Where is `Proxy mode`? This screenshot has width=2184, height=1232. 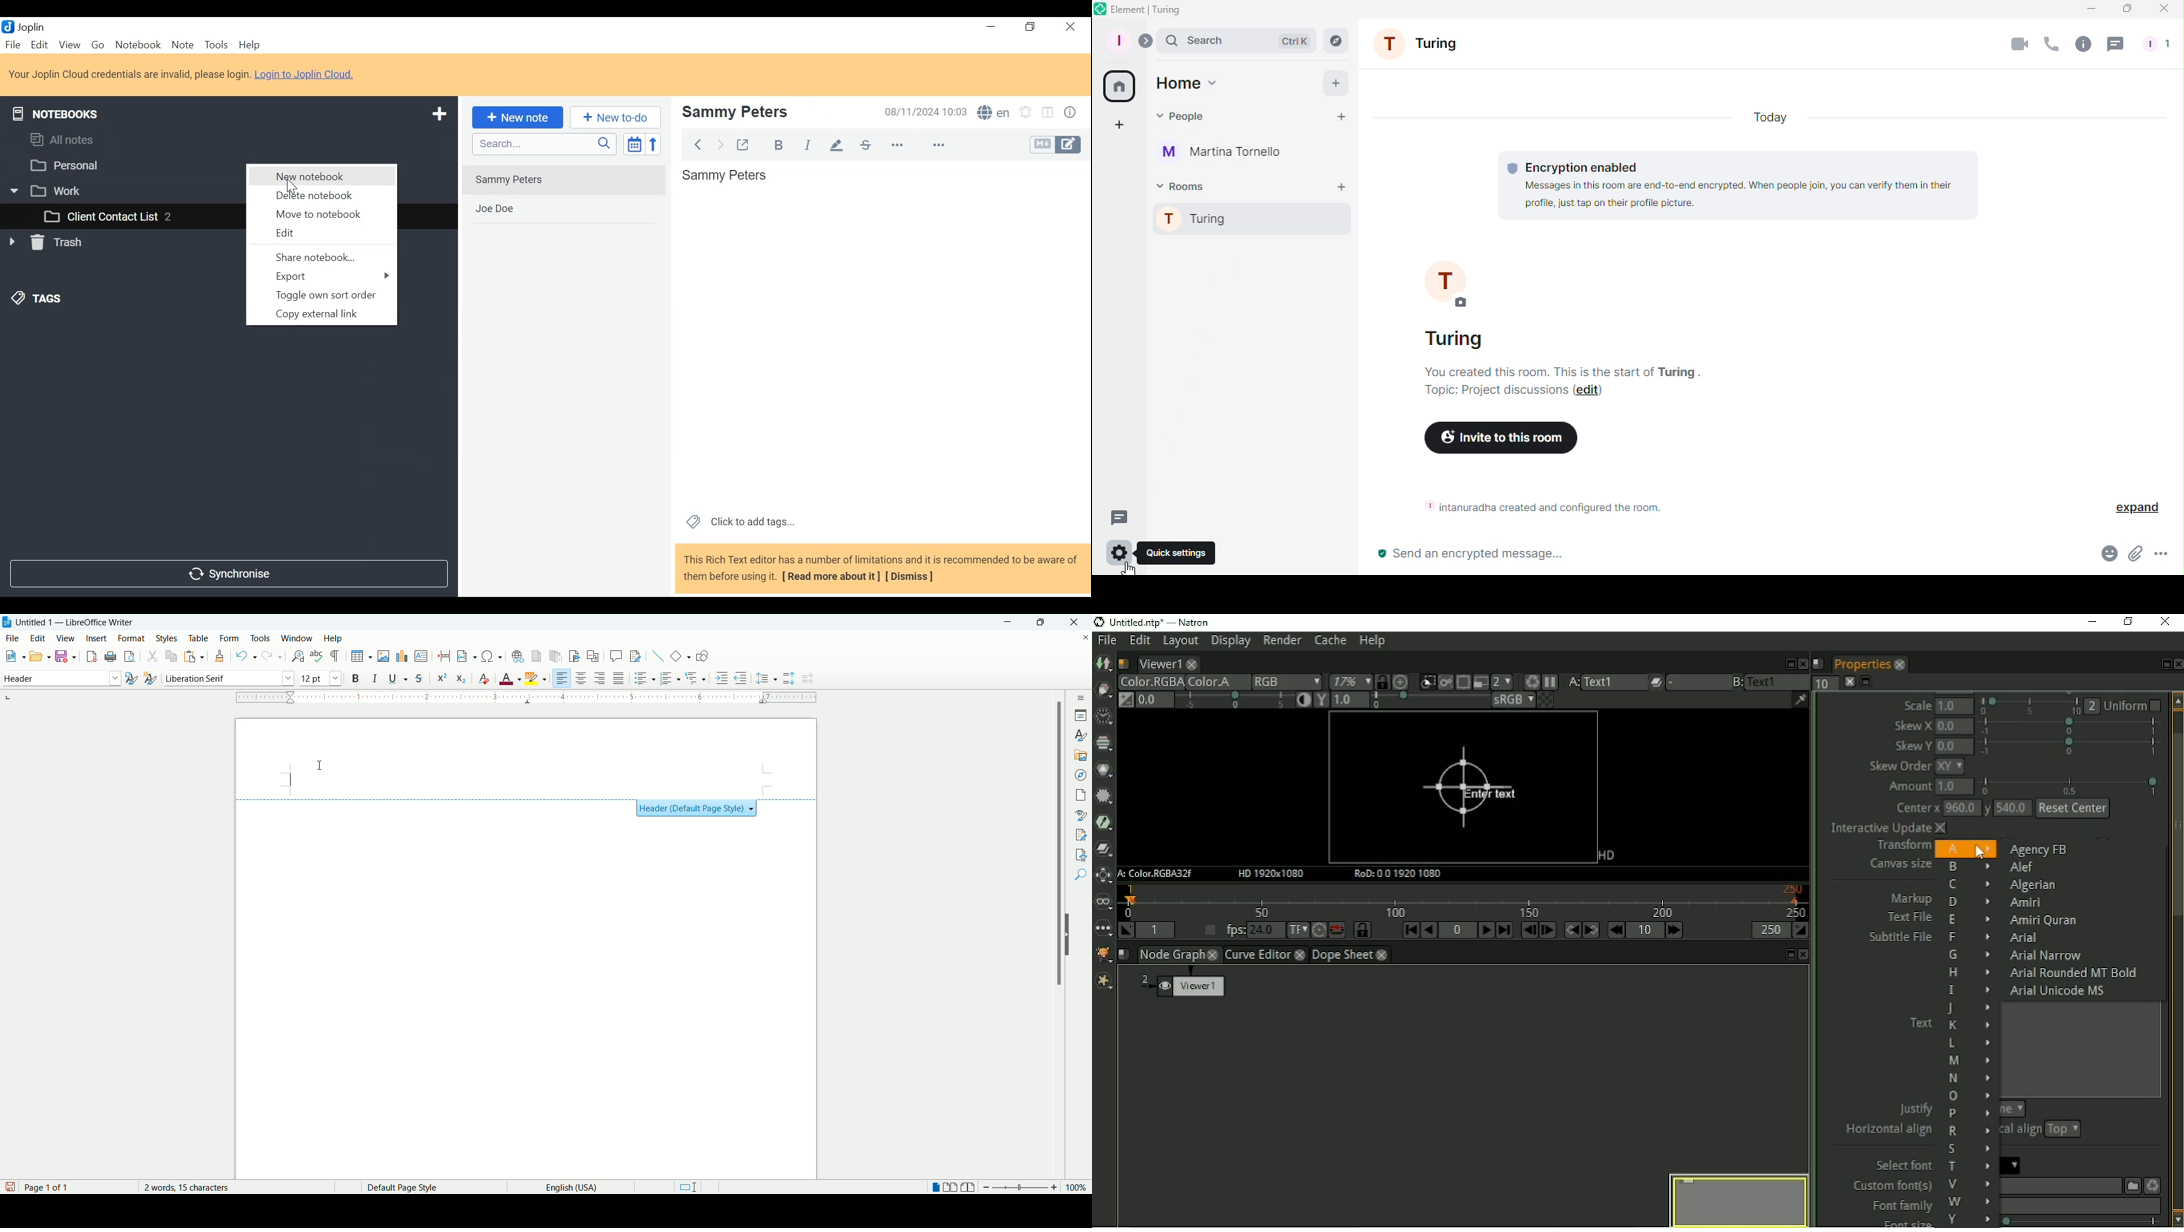 Proxy mode is located at coordinates (1479, 683).